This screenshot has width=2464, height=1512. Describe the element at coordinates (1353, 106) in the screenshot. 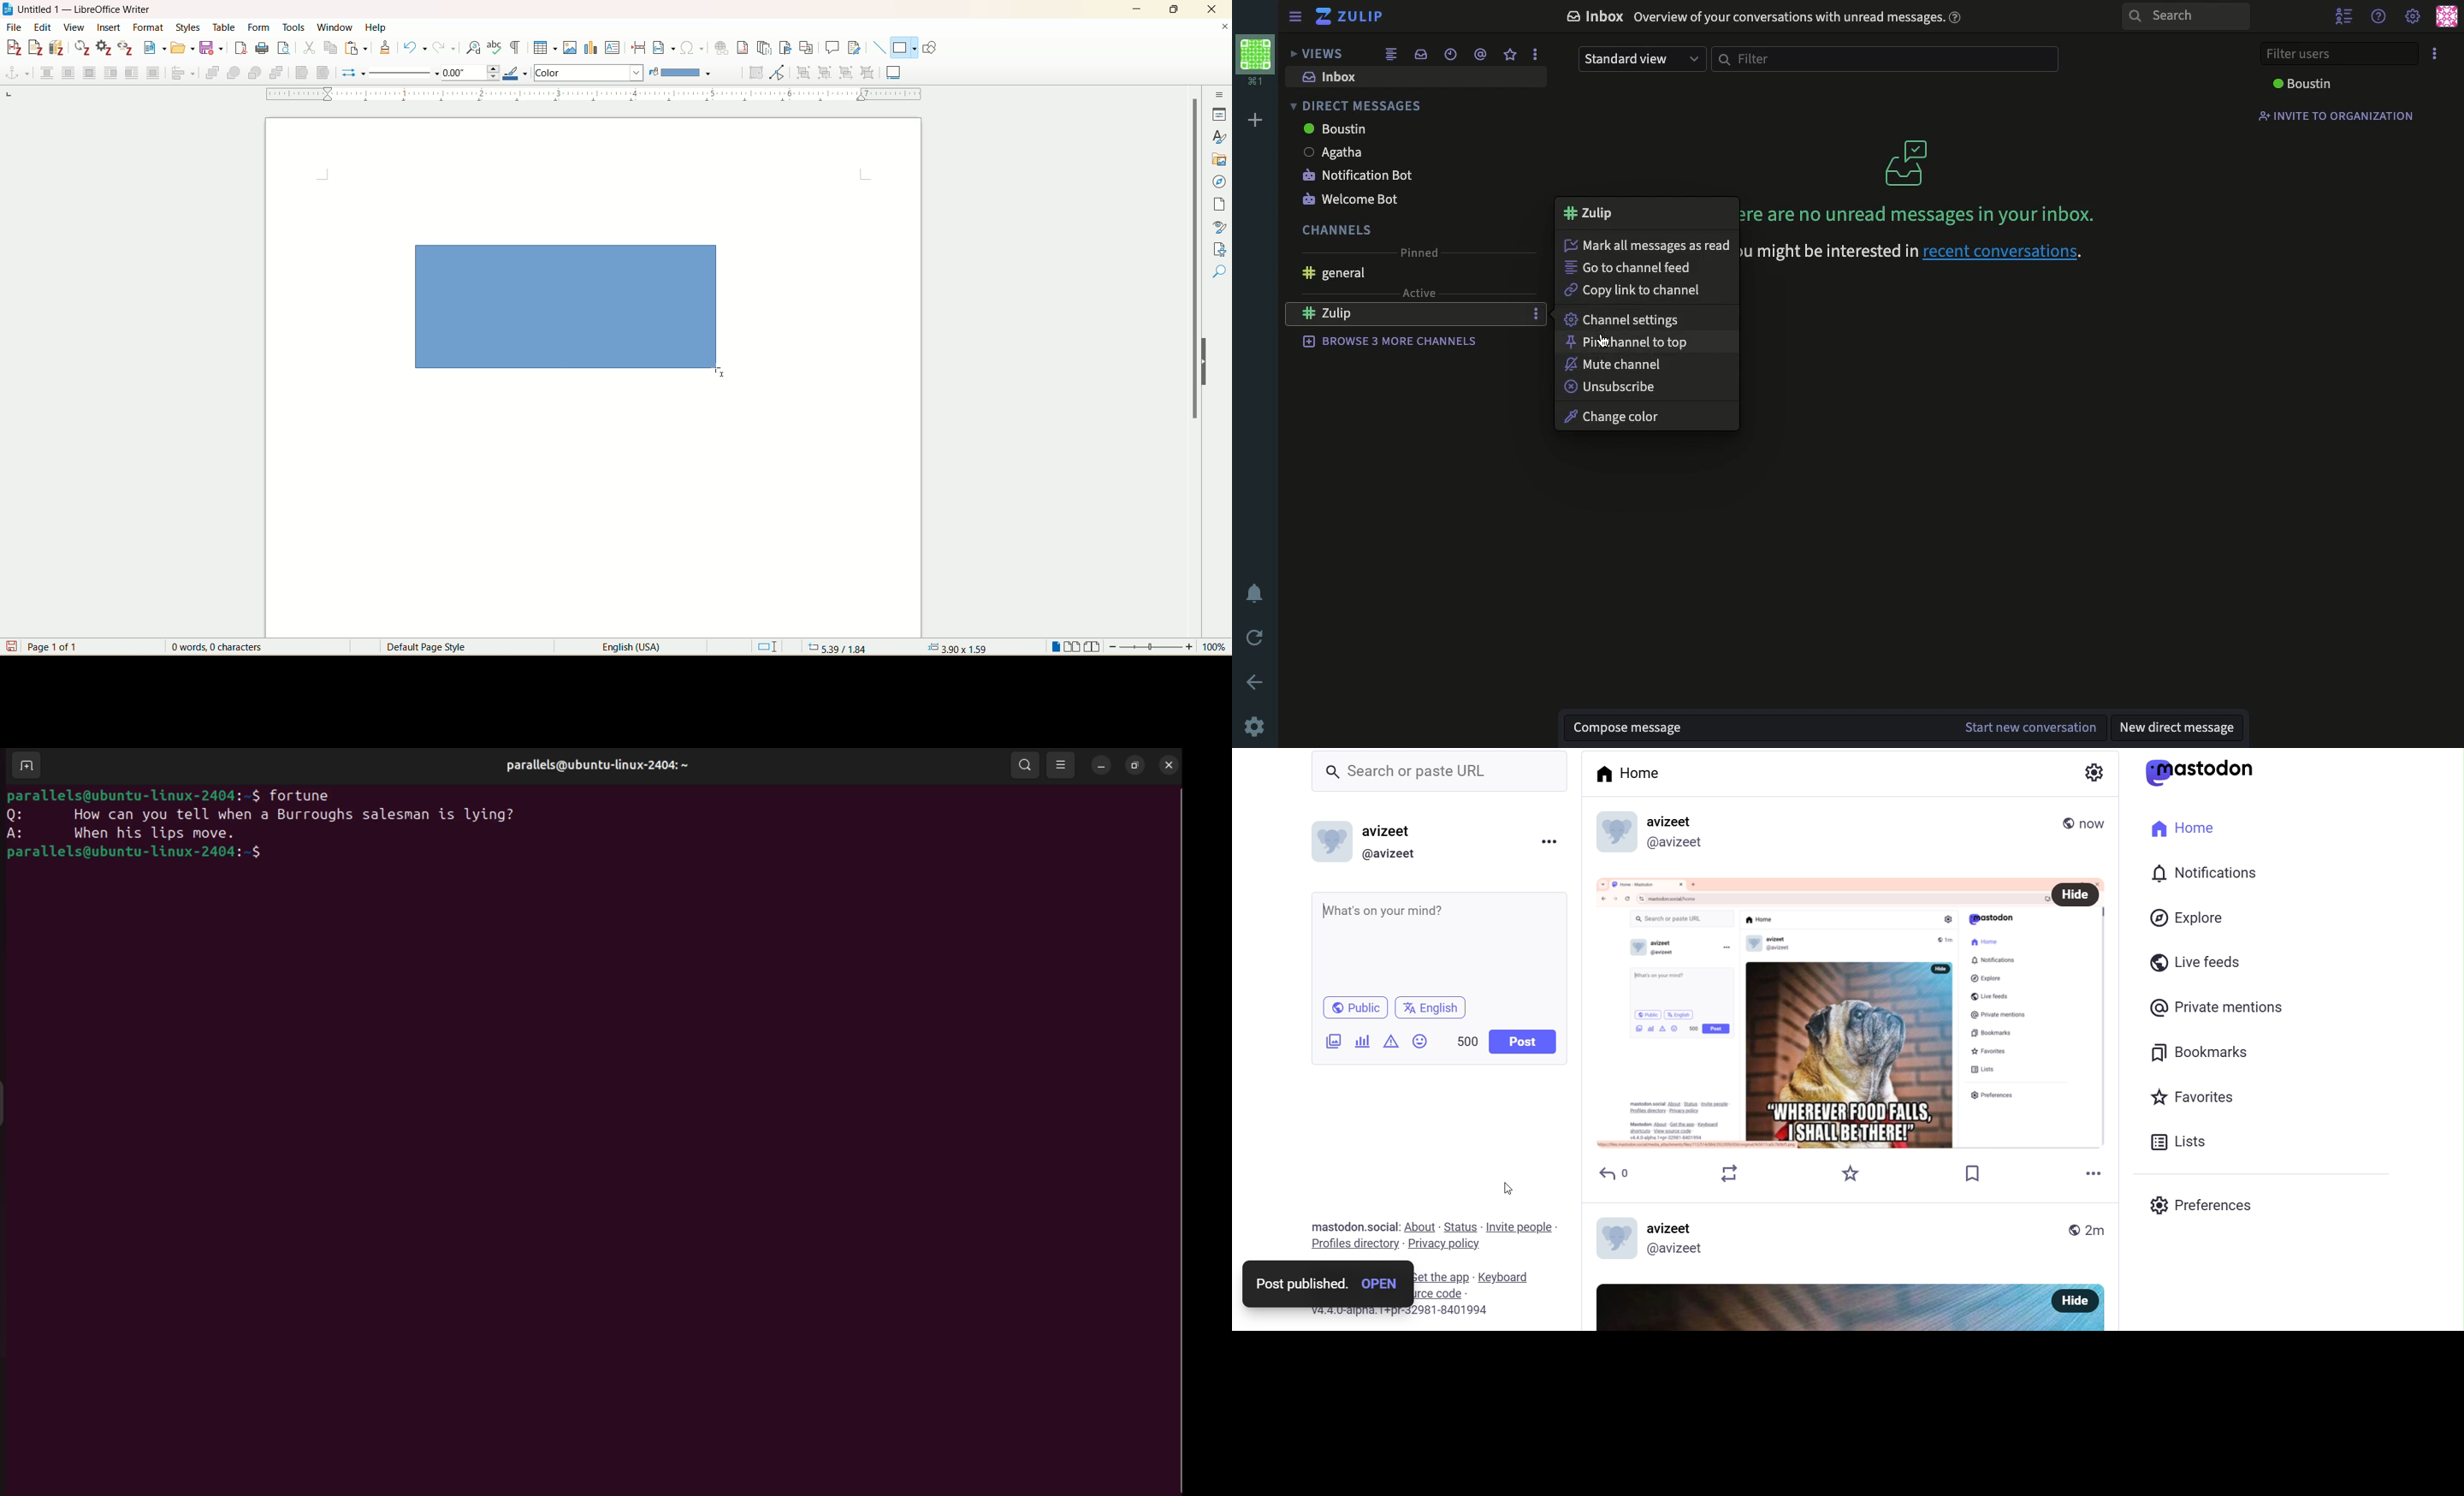

I see `direct messages` at that location.